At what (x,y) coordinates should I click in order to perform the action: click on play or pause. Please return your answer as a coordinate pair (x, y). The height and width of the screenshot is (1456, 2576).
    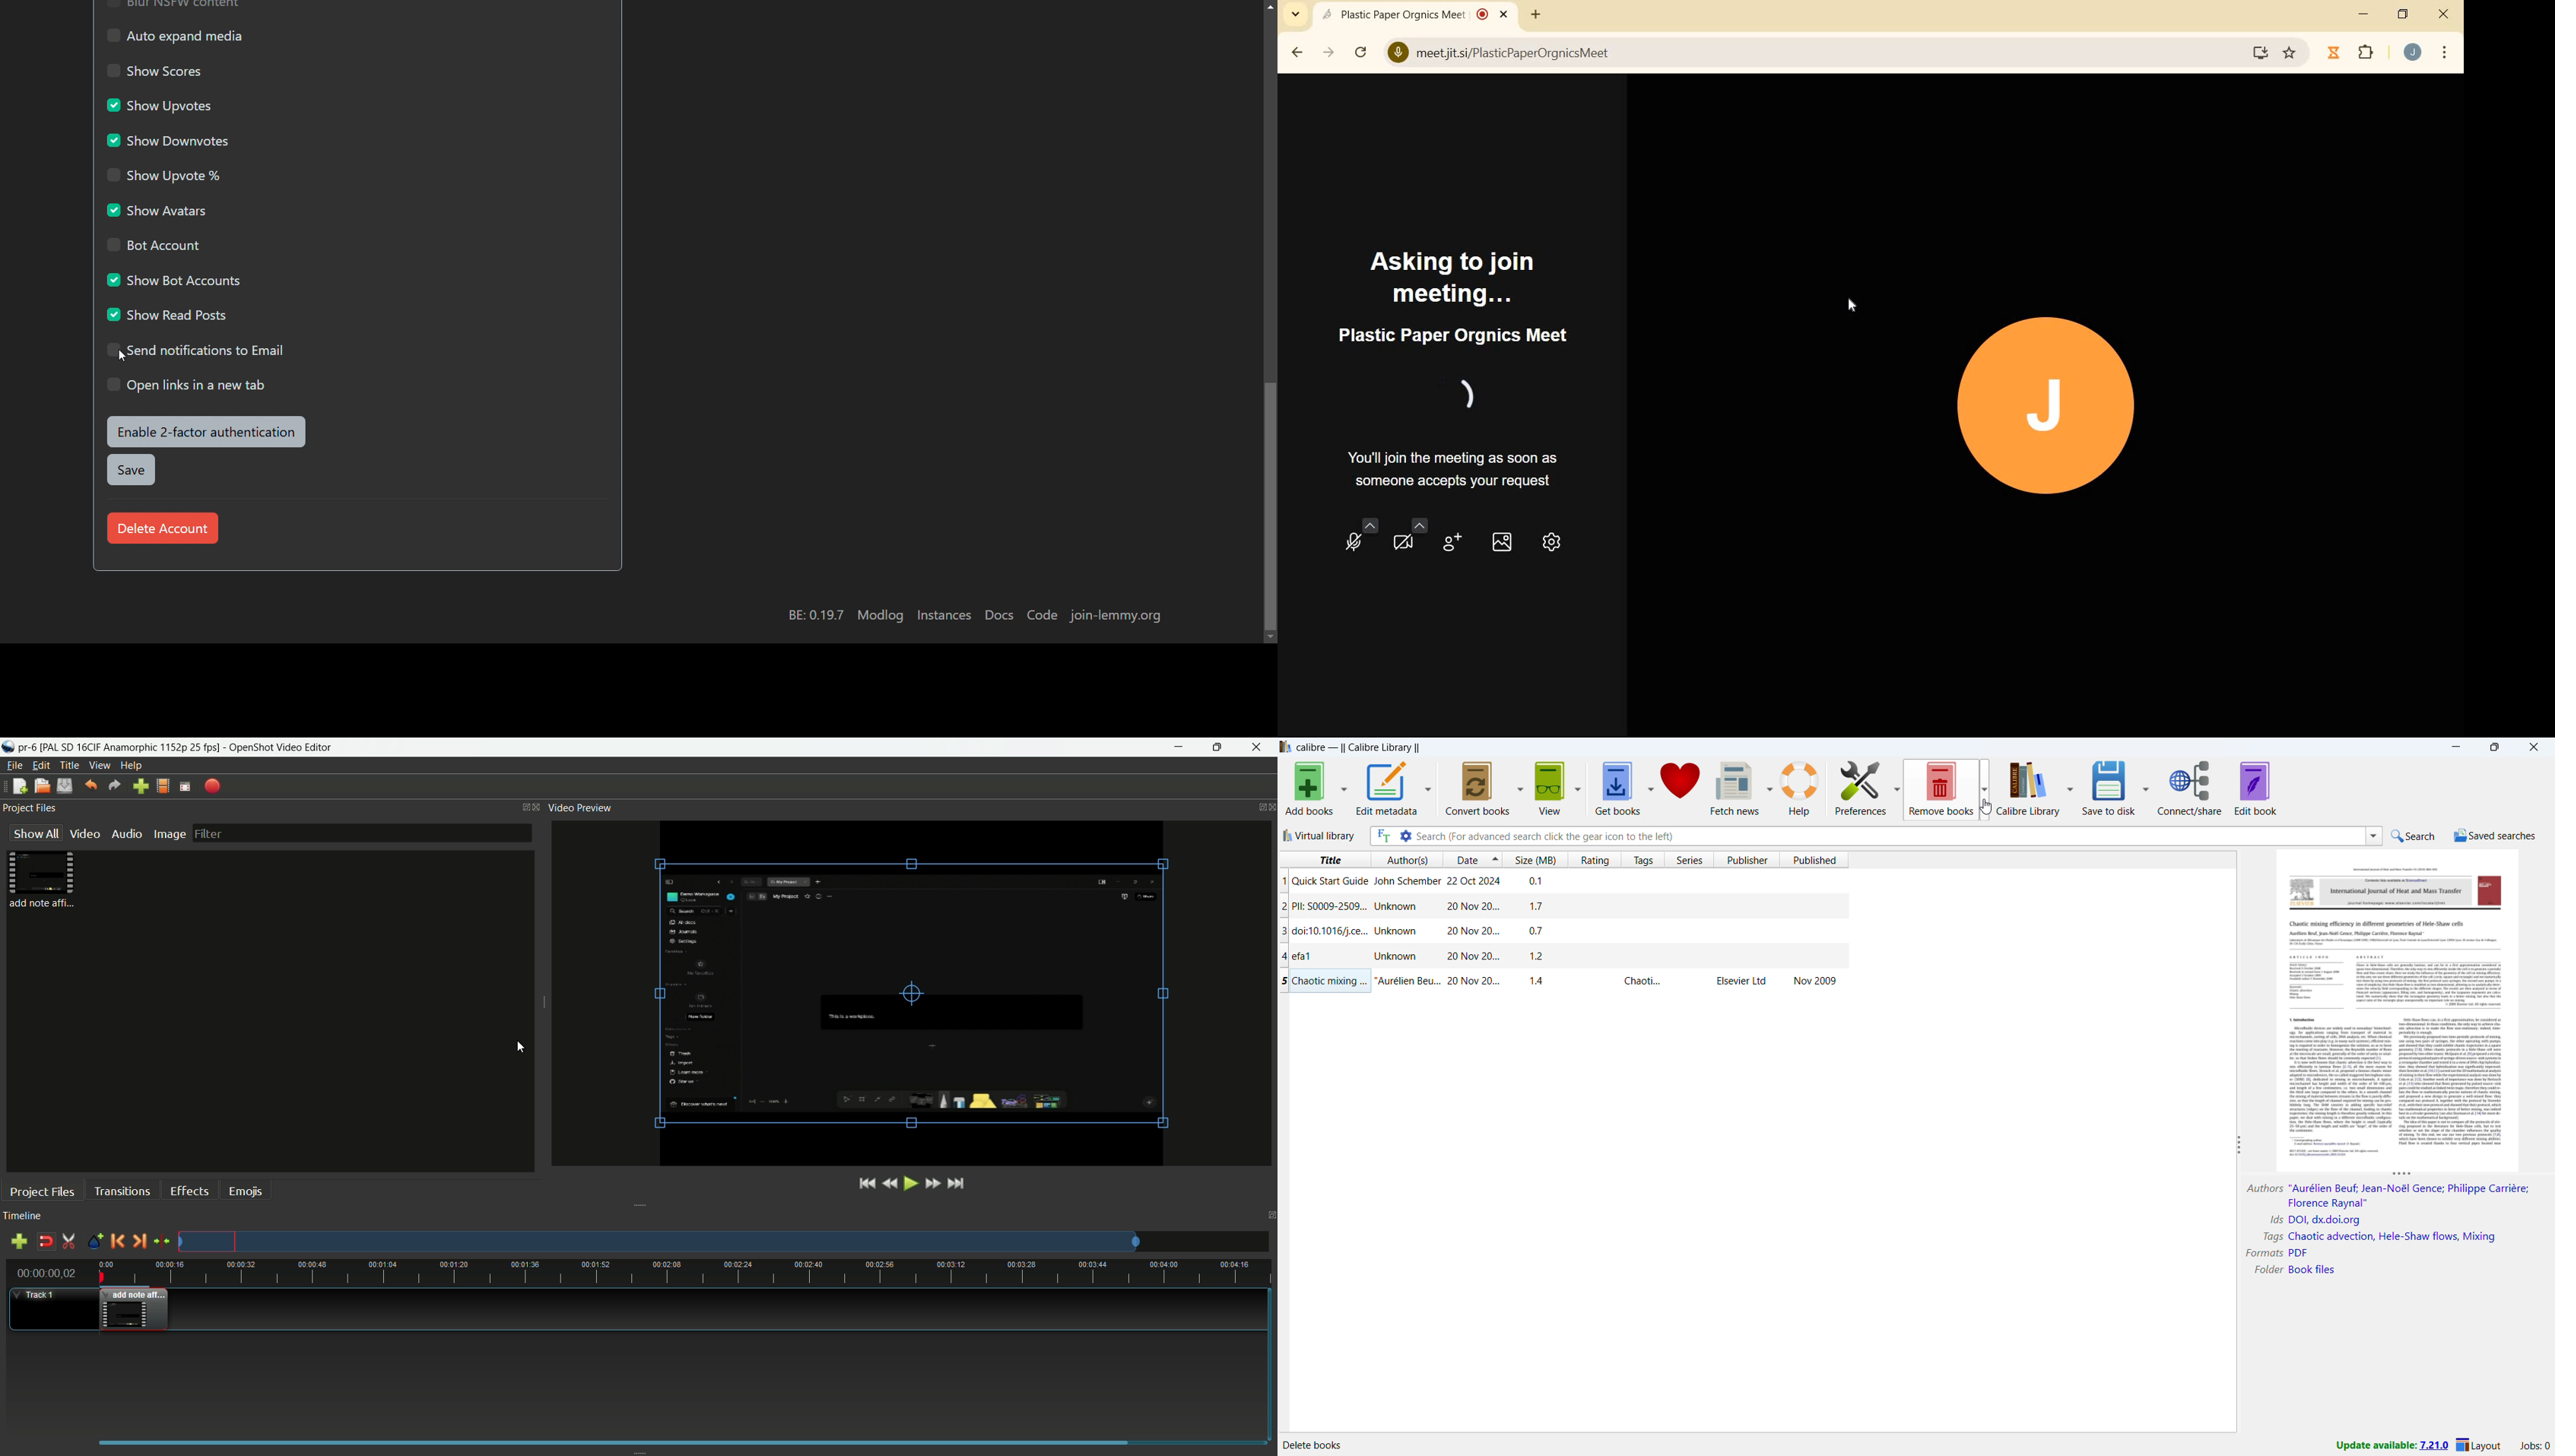
    Looking at the image, I should click on (909, 1183).